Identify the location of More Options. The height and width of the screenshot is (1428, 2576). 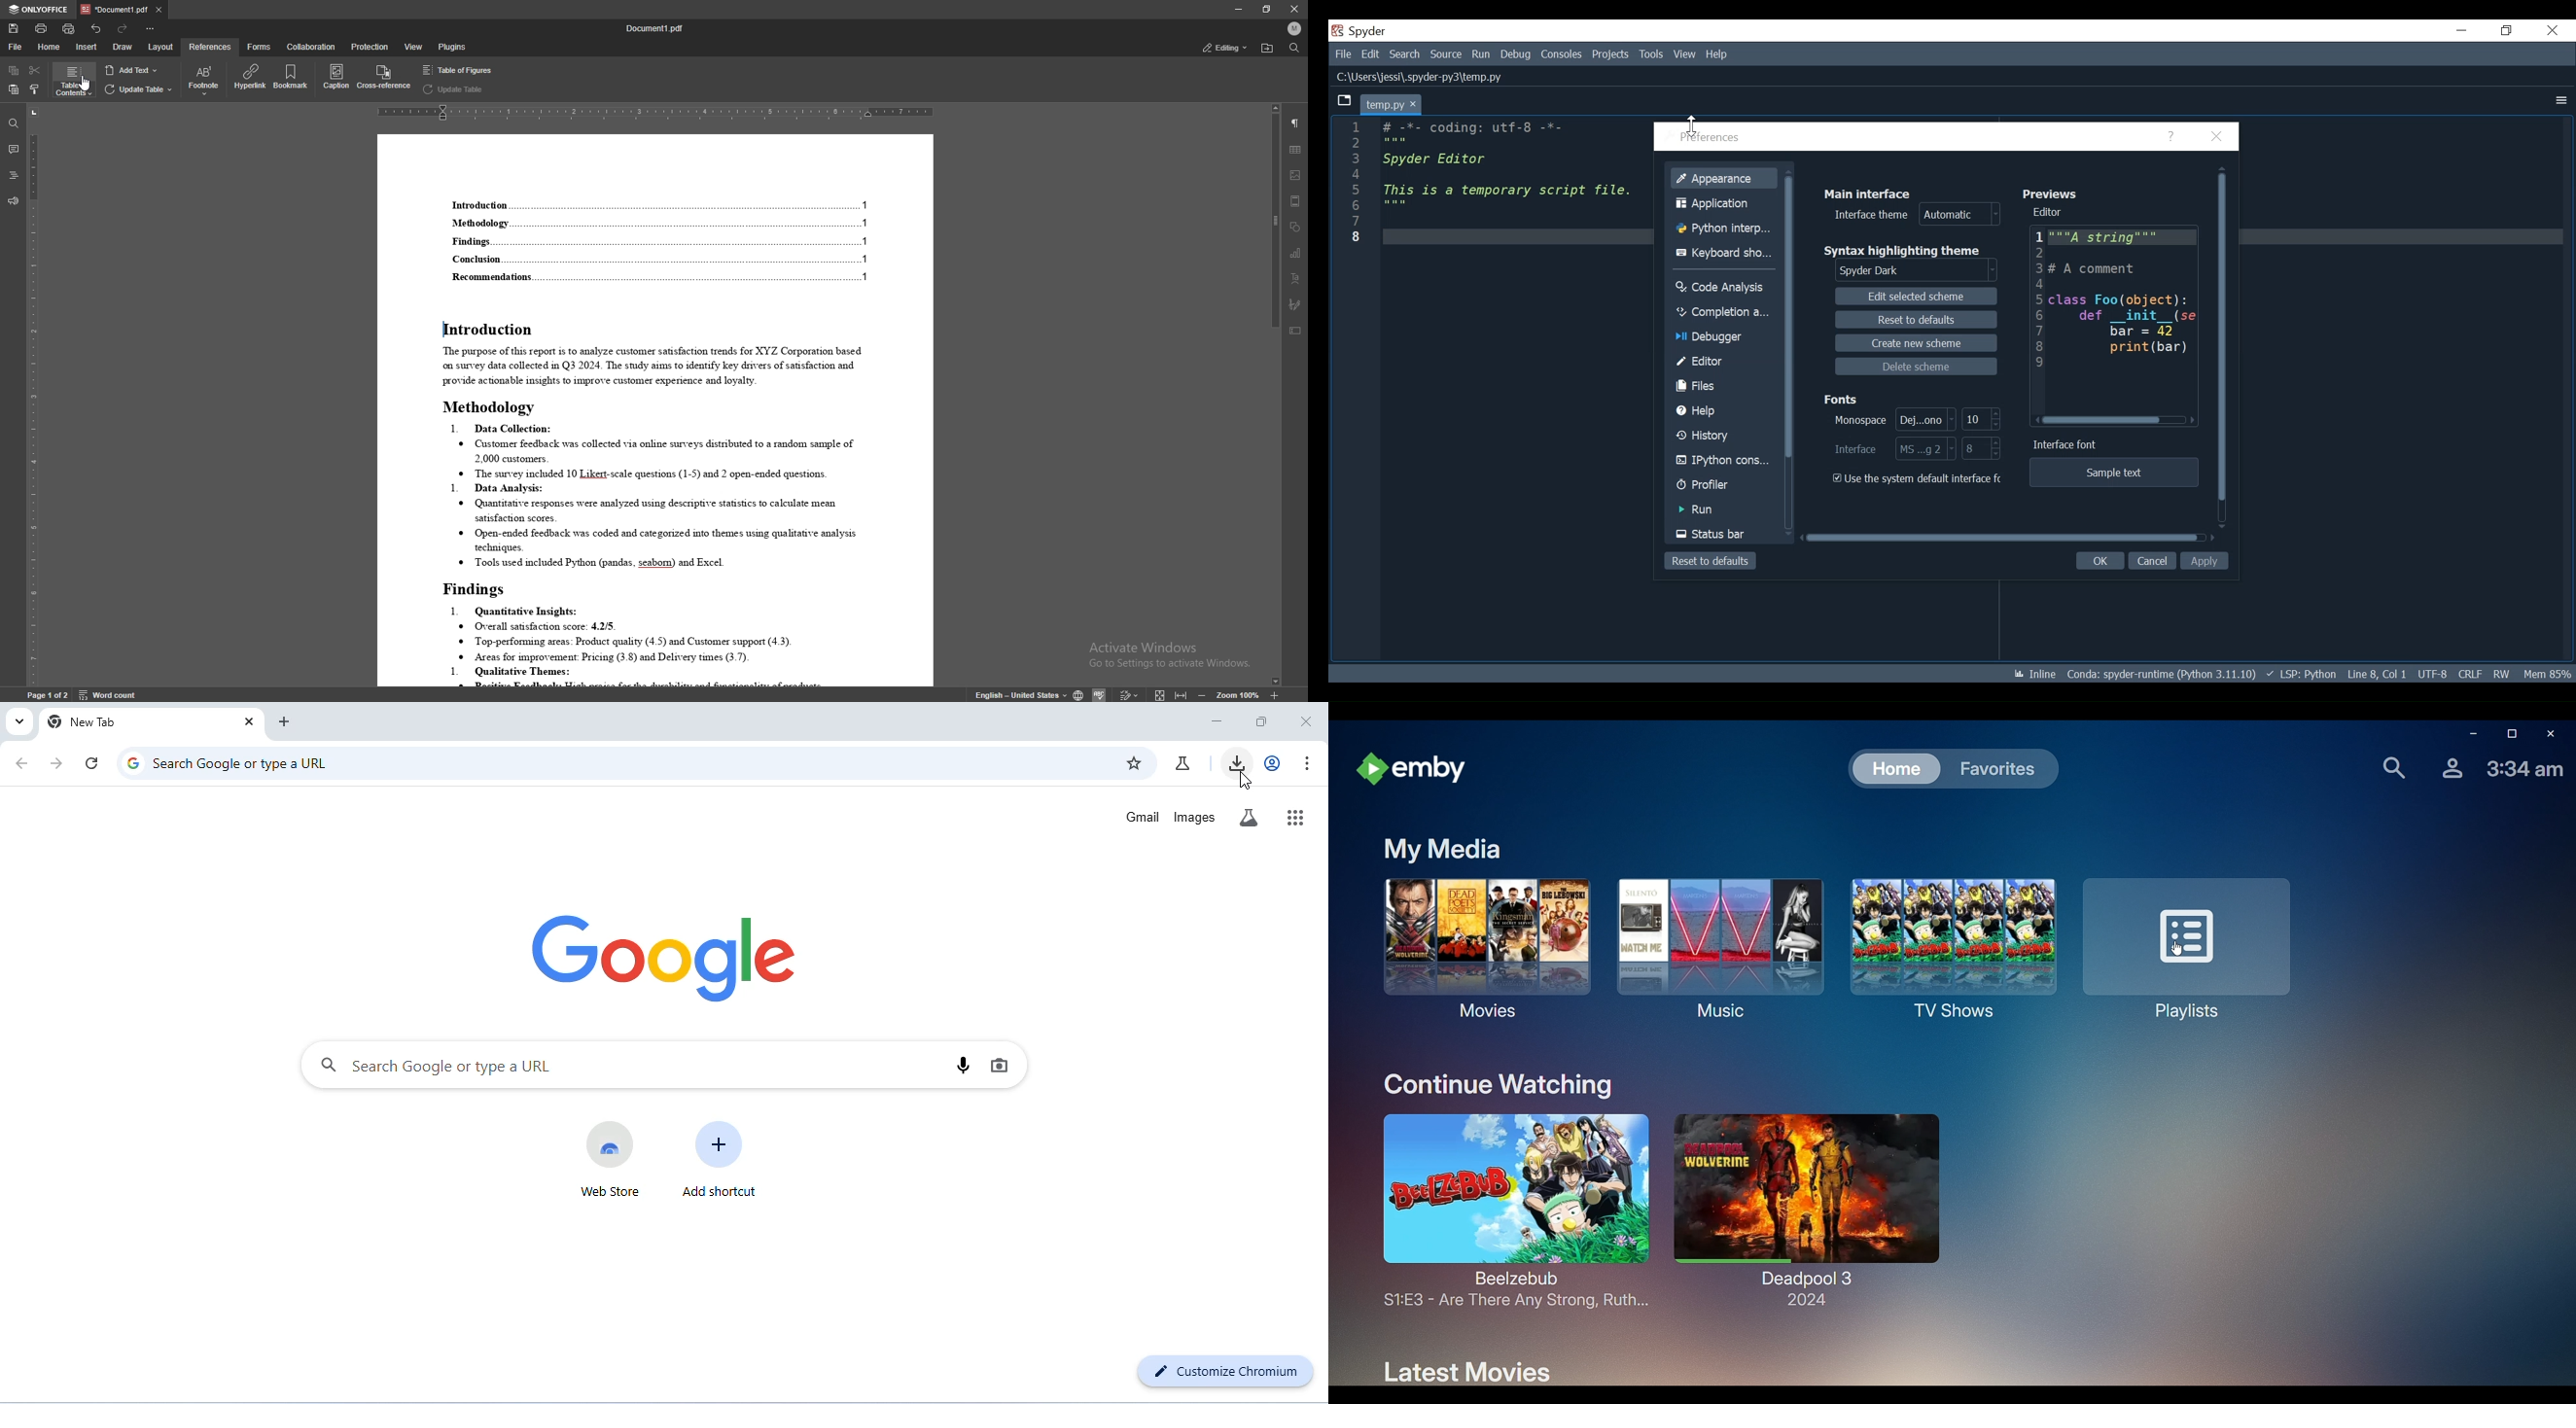
(2562, 100).